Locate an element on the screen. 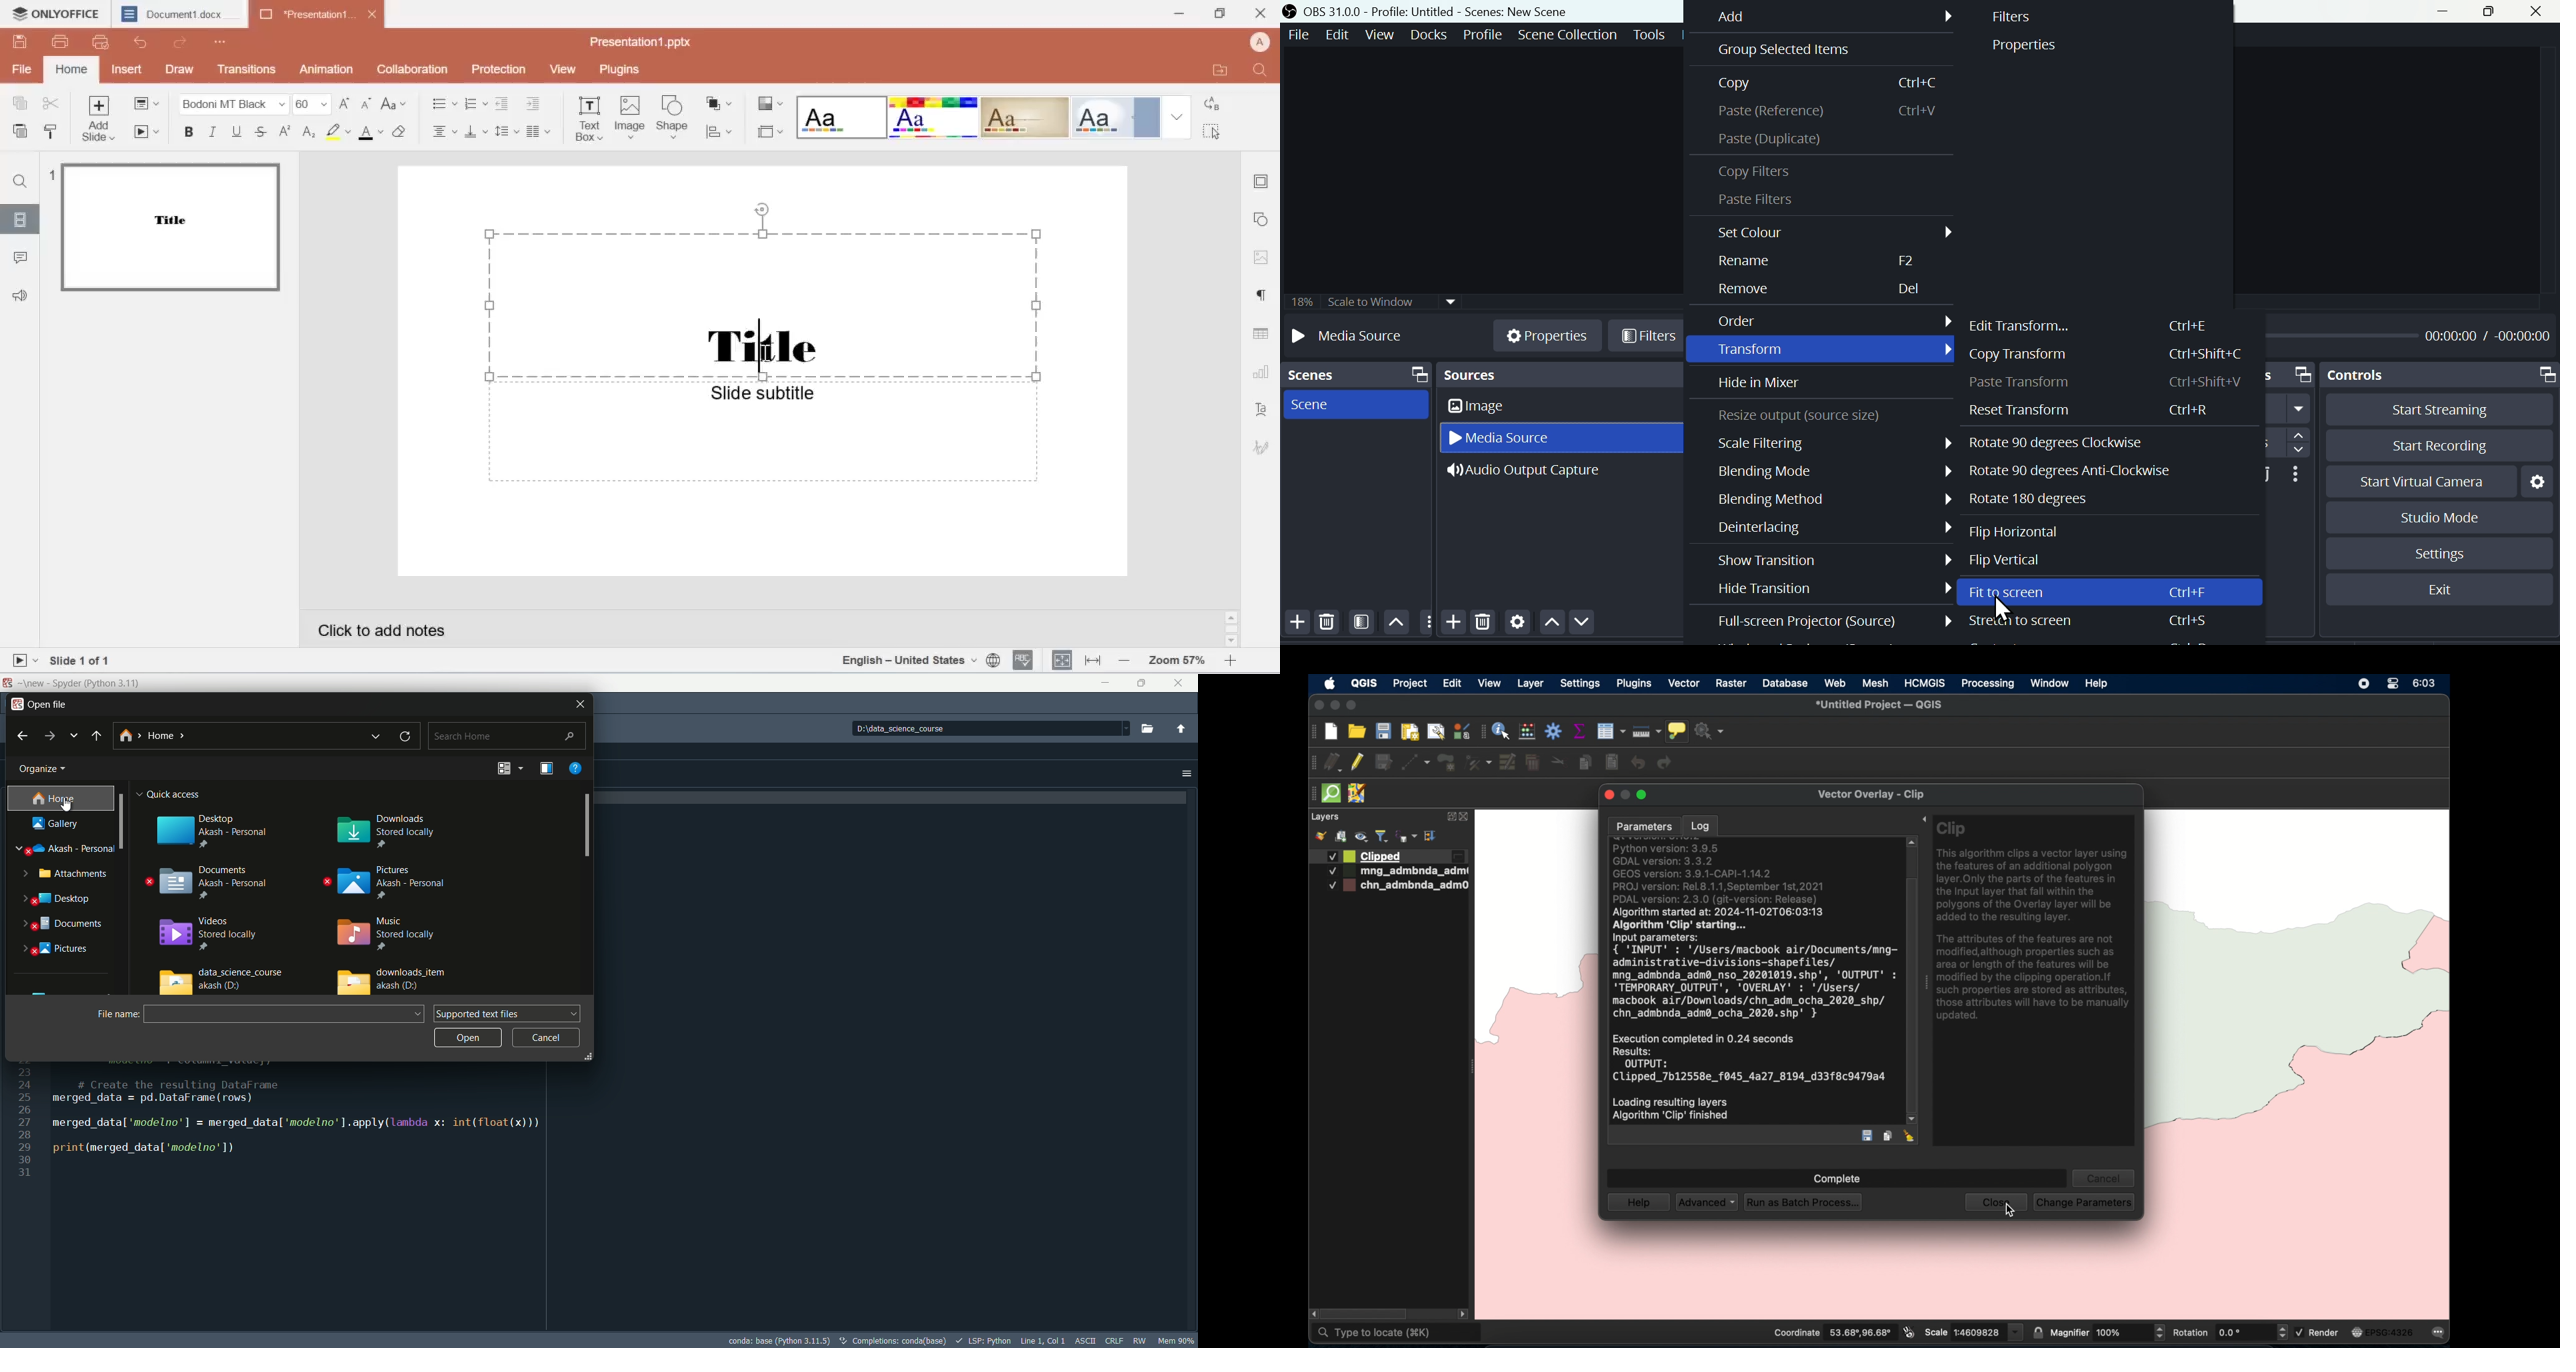 This screenshot has width=2576, height=1372. close is located at coordinates (2537, 12).